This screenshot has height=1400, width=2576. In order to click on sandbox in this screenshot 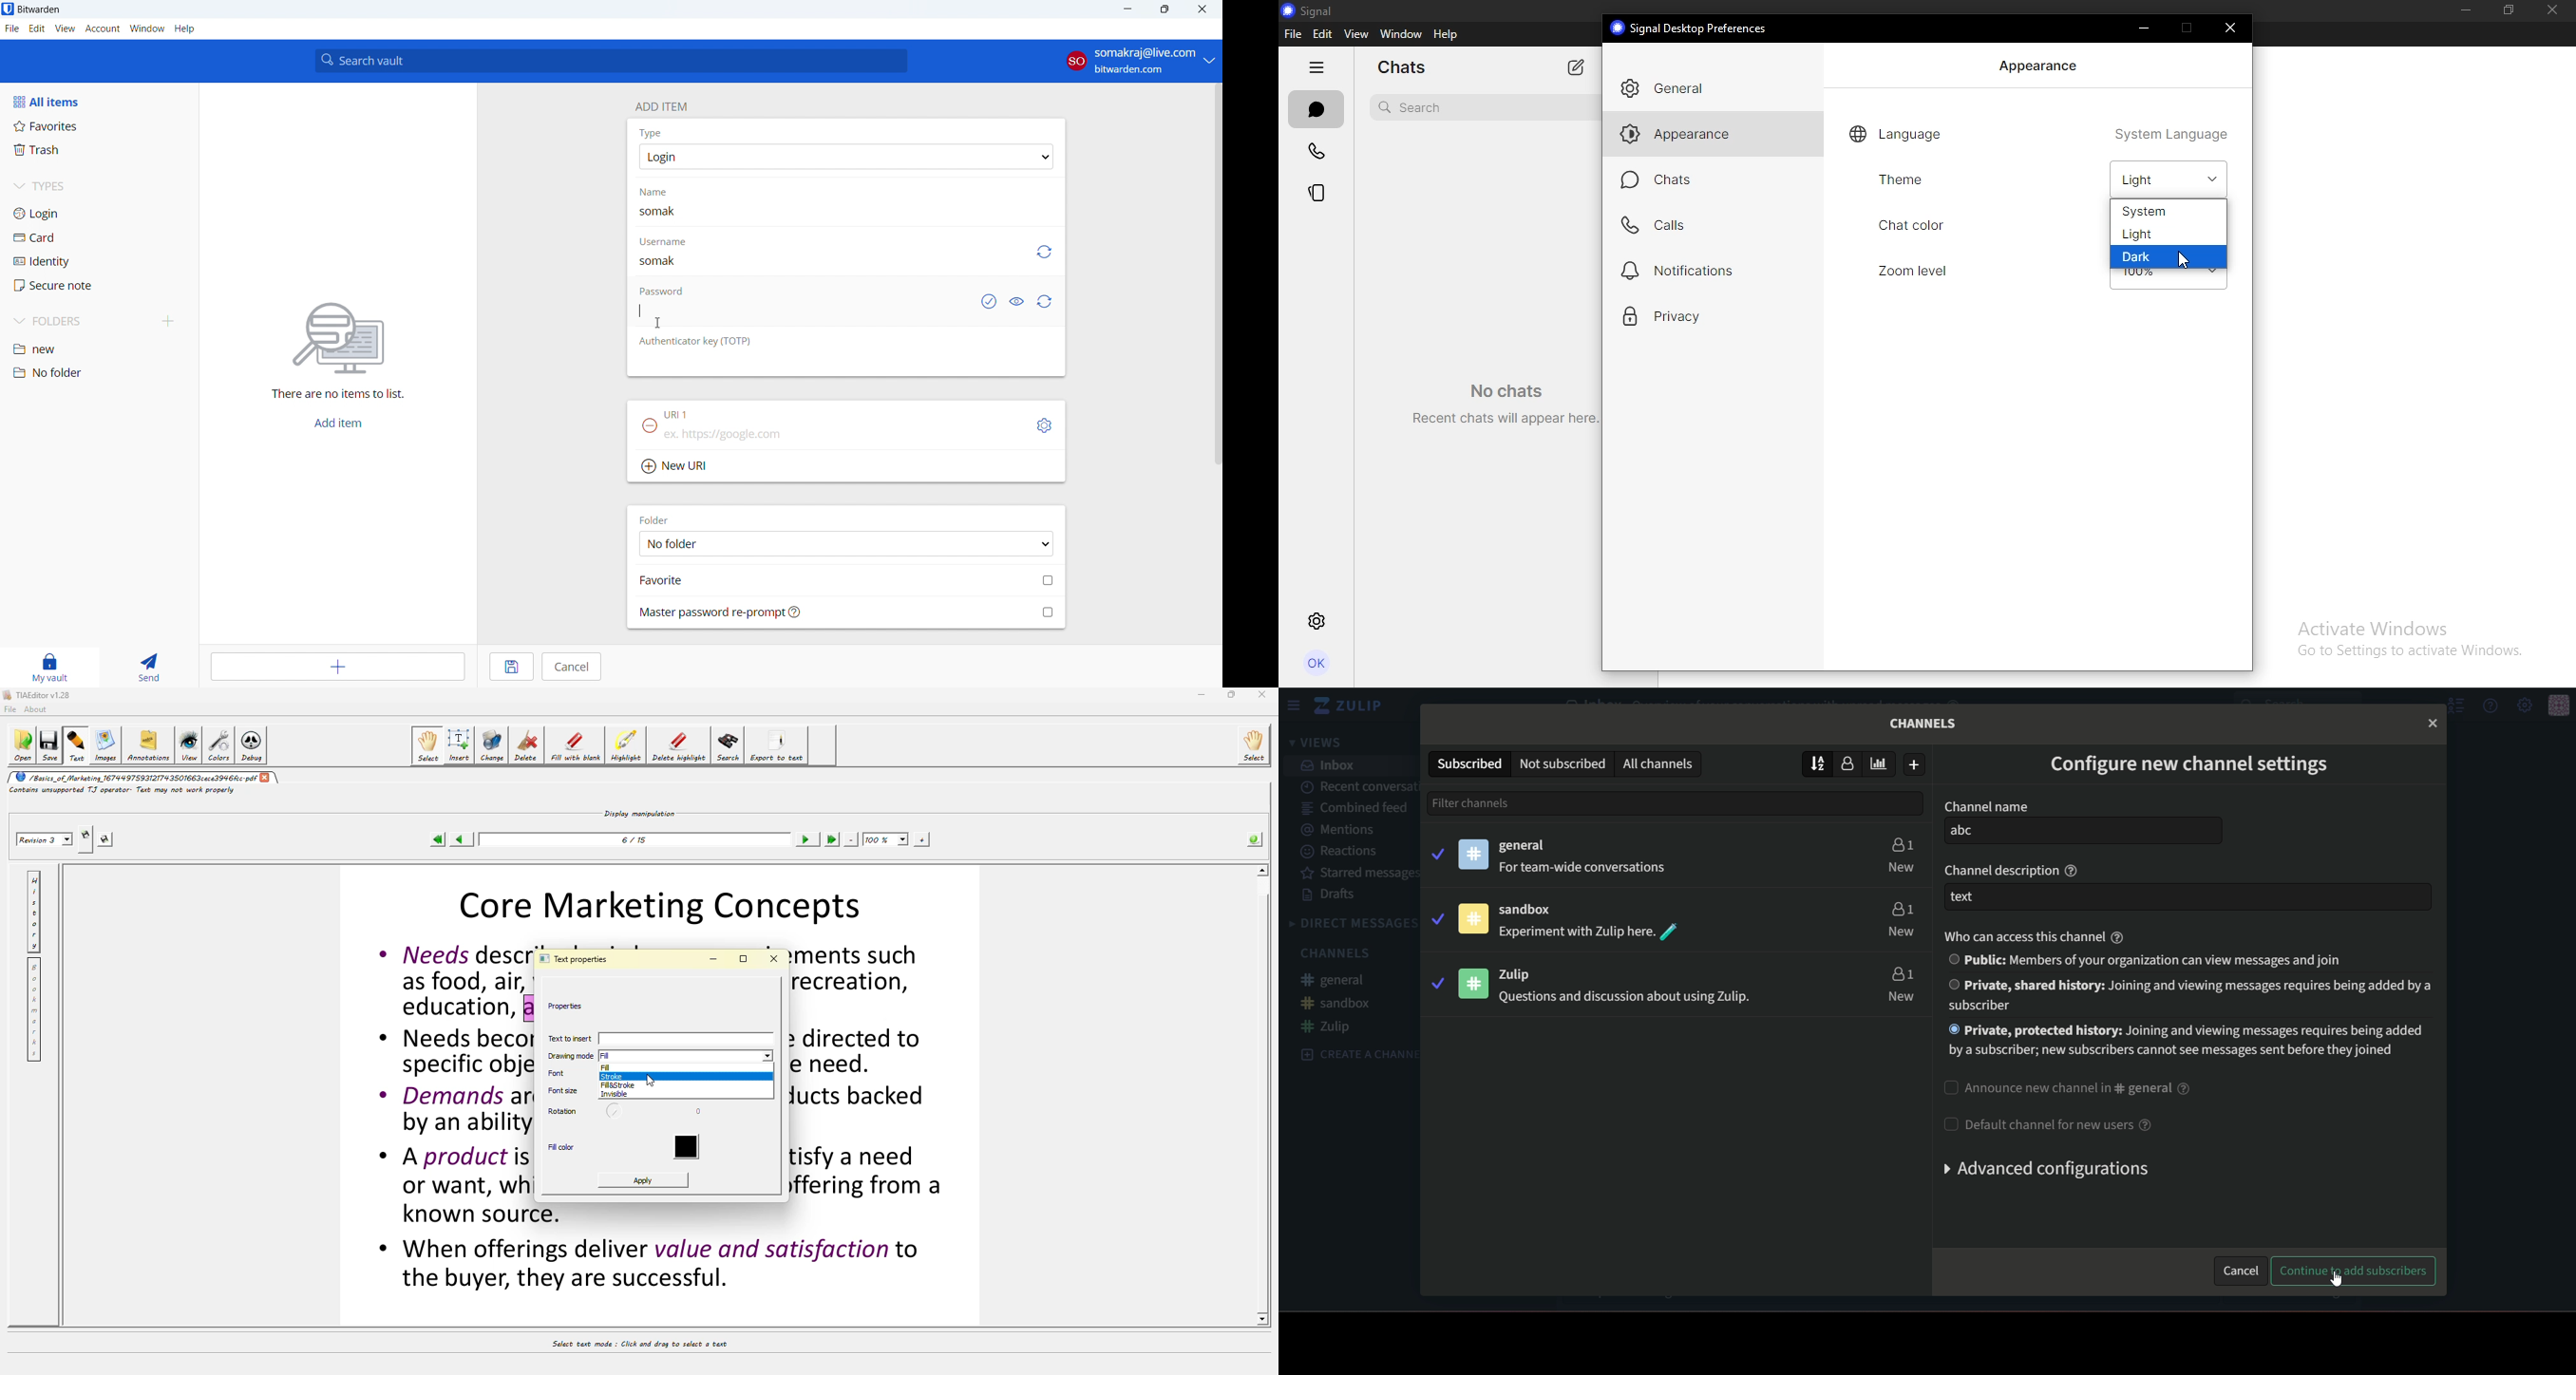, I will do `click(1533, 911)`.